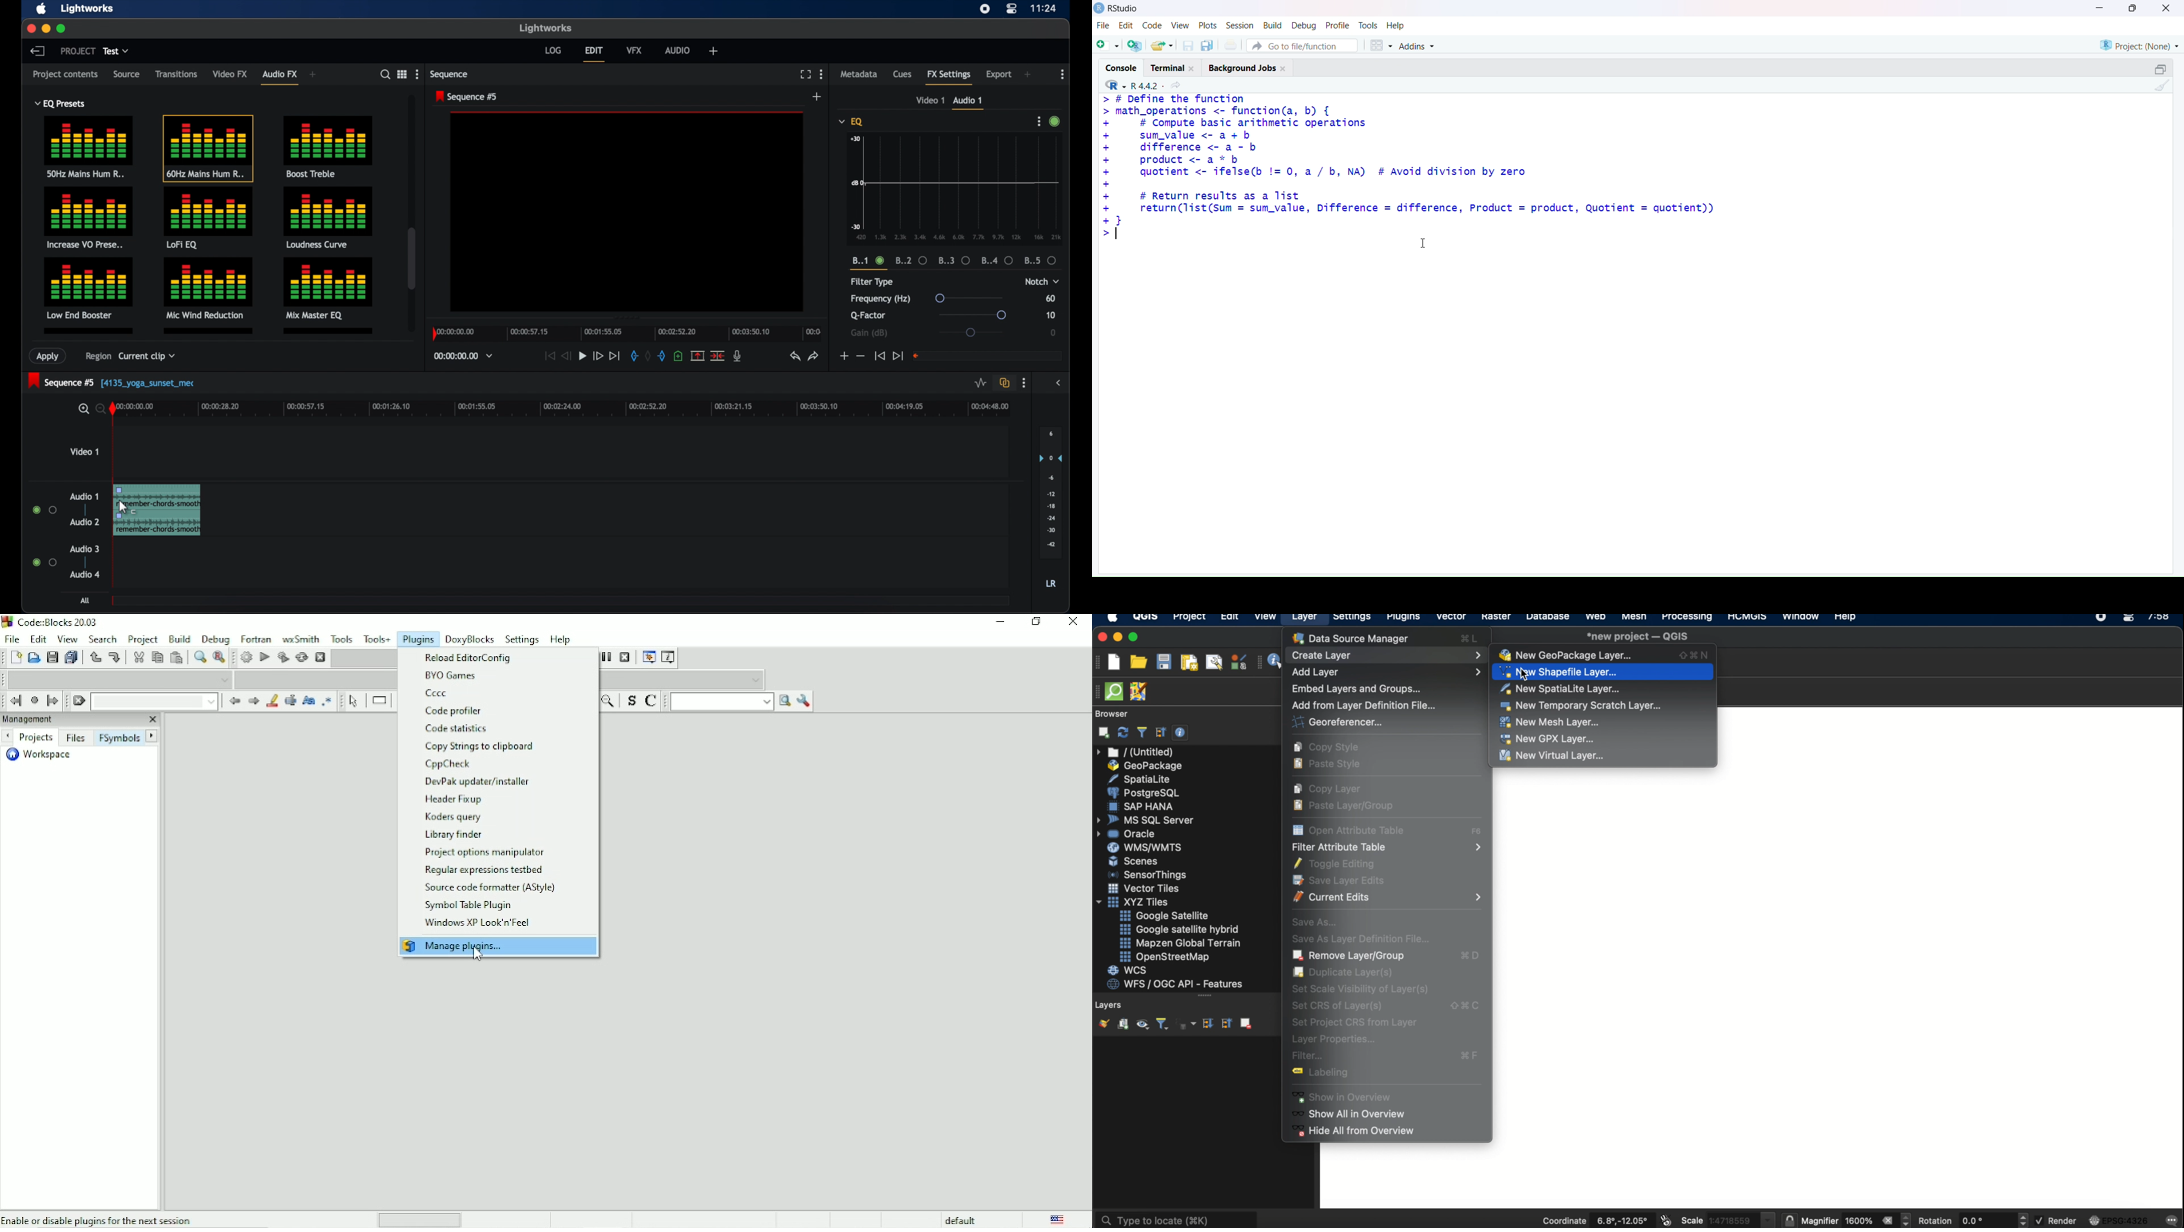 Image resolution: width=2184 pixels, height=1232 pixels. What do you see at coordinates (1141, 732) in the screenshot?
I see `filter browser` at bounding box center [1141, 732].